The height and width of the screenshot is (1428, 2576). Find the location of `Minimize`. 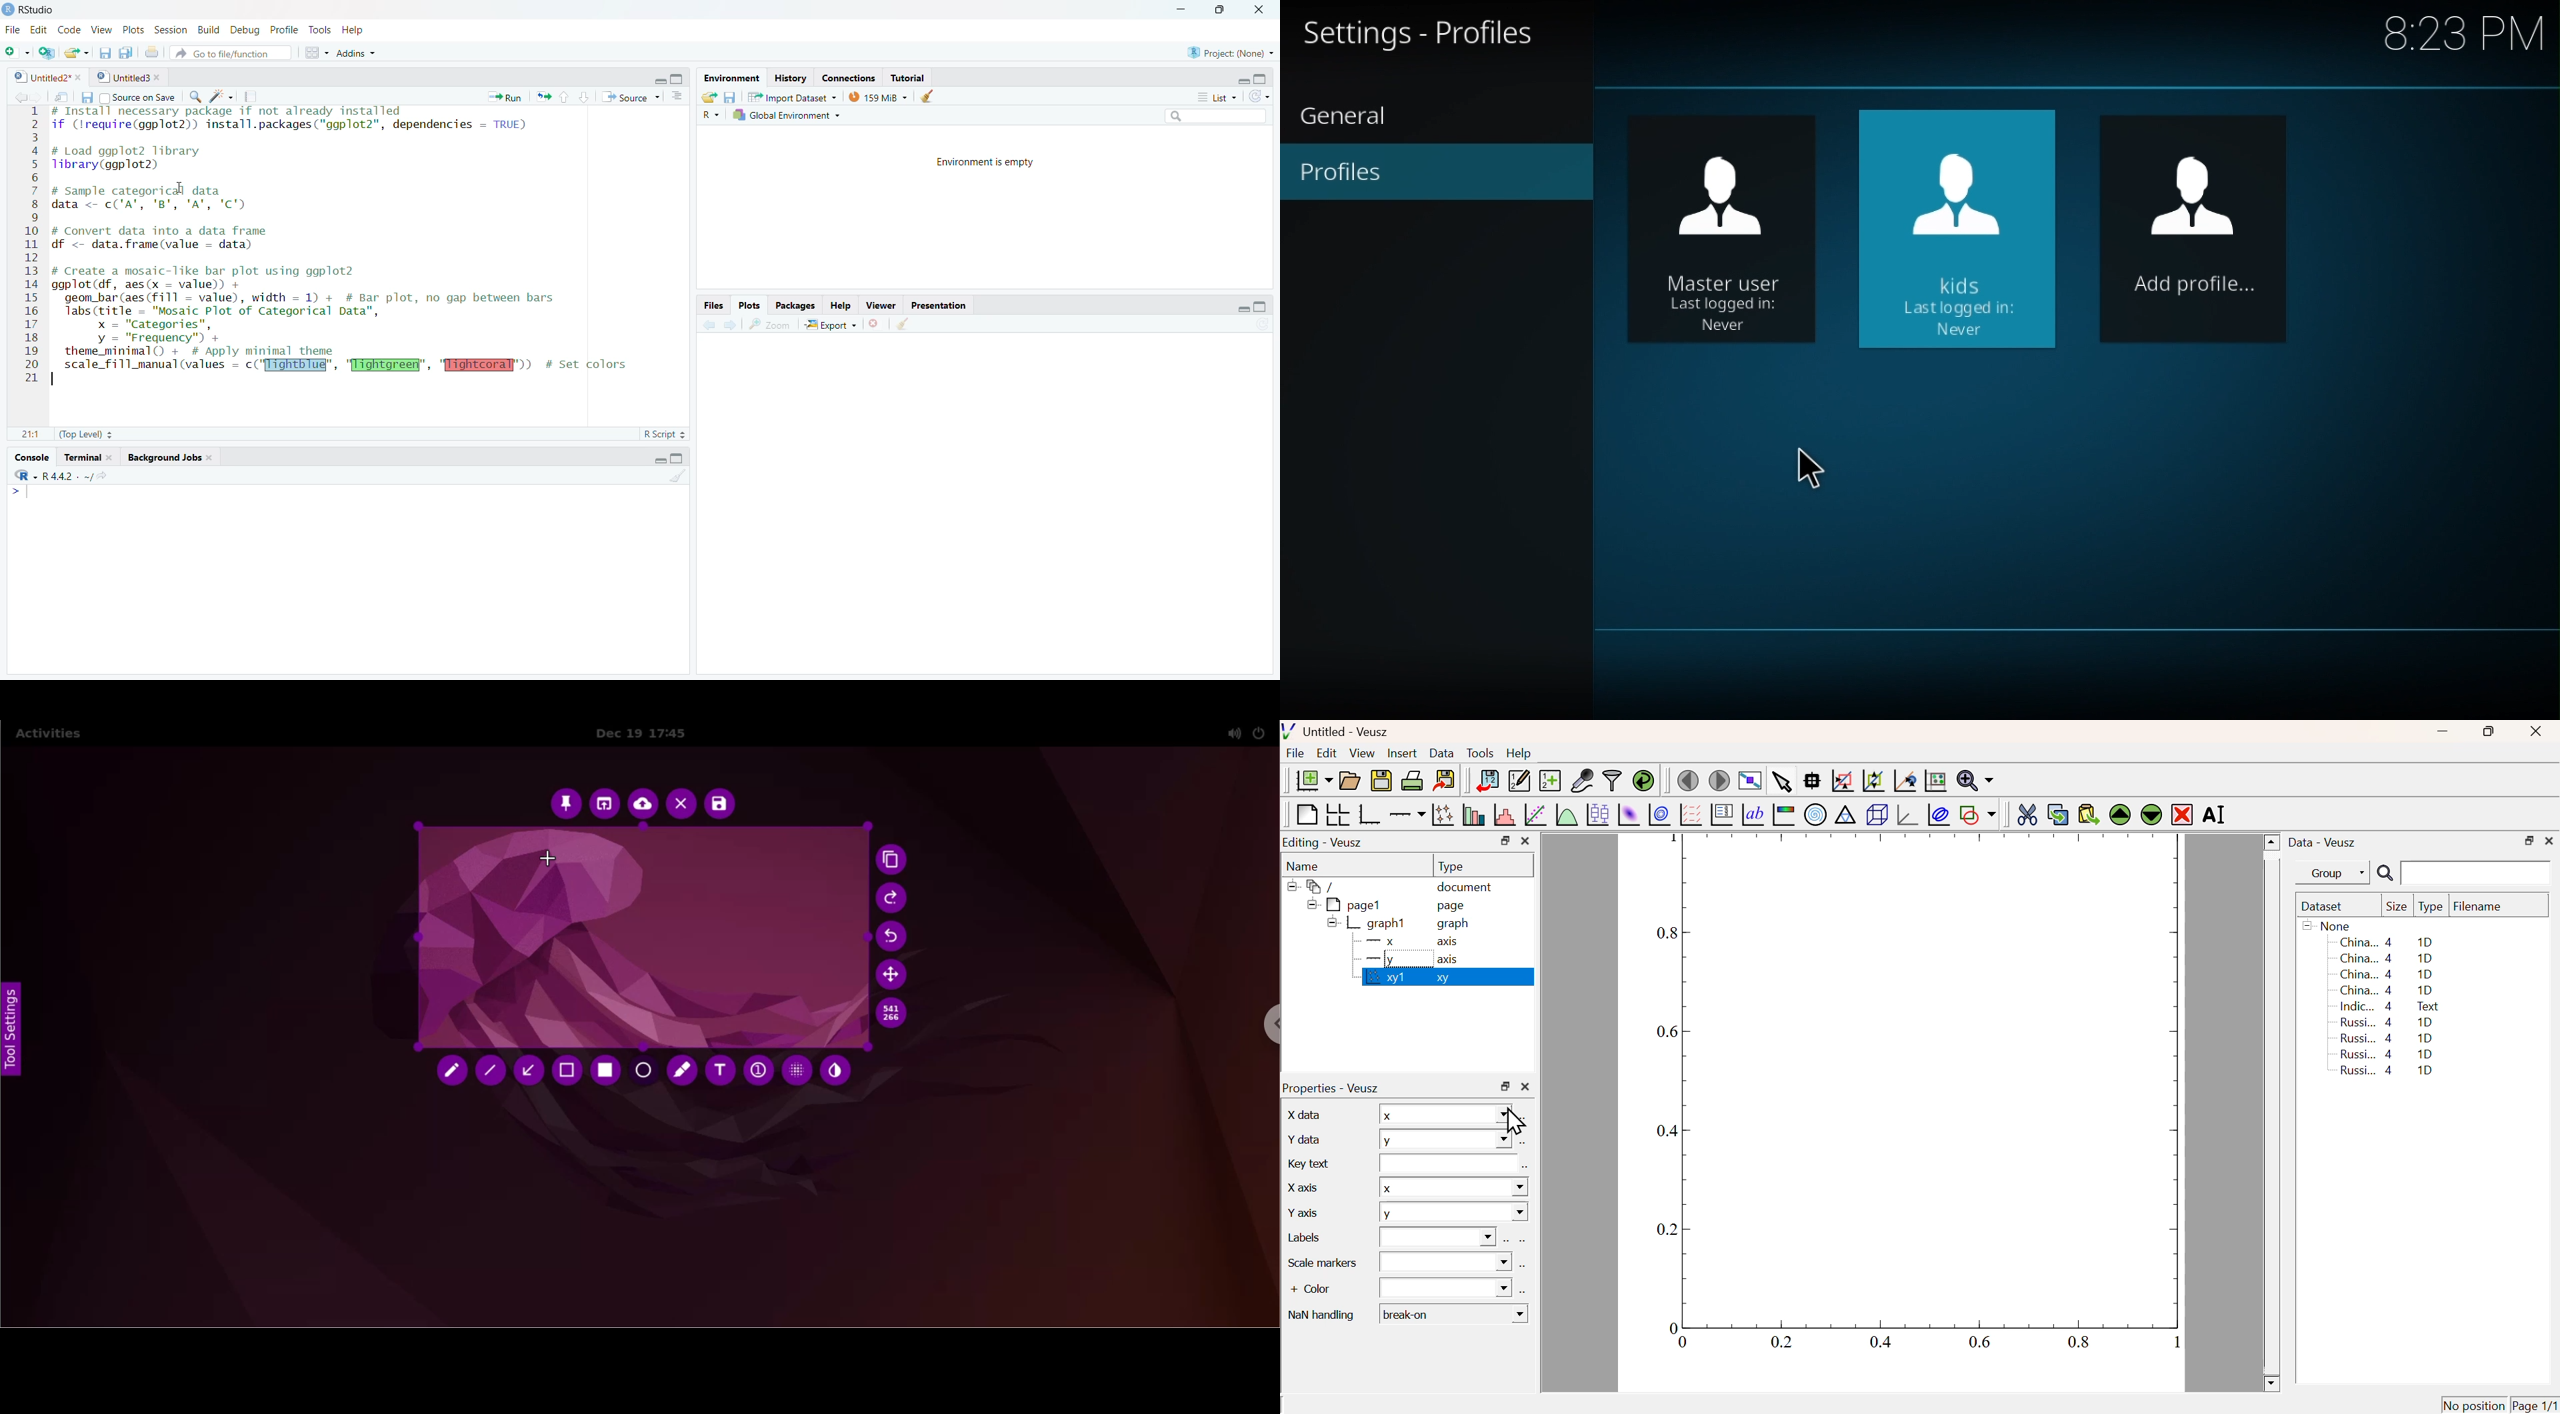

Minimize is located at coordinates (659, 459).